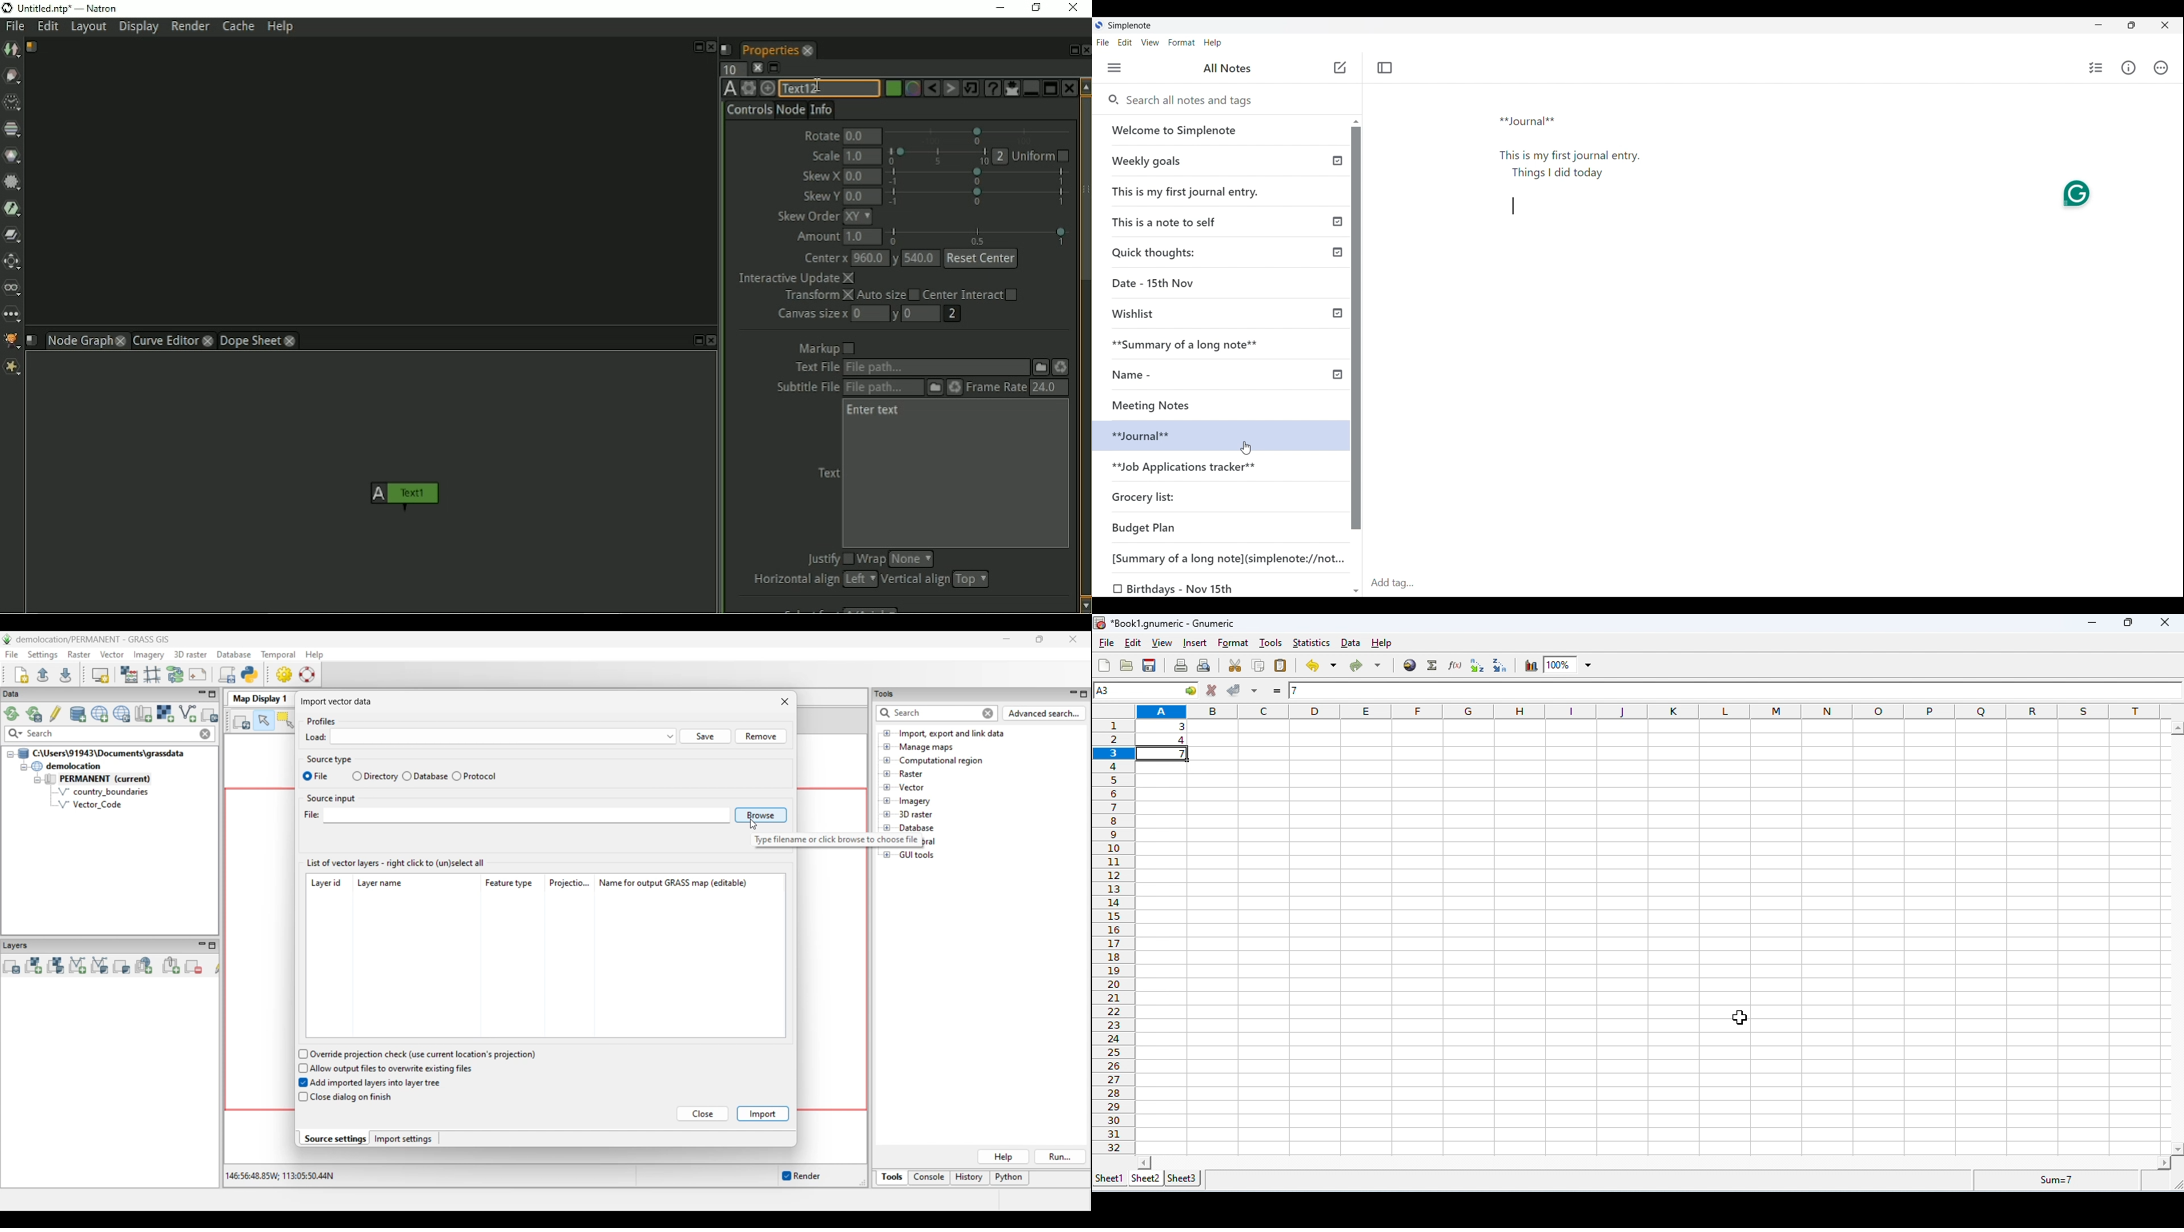 The image size is (2184, 1232). I want to click on Auto size, so click(887, 296).